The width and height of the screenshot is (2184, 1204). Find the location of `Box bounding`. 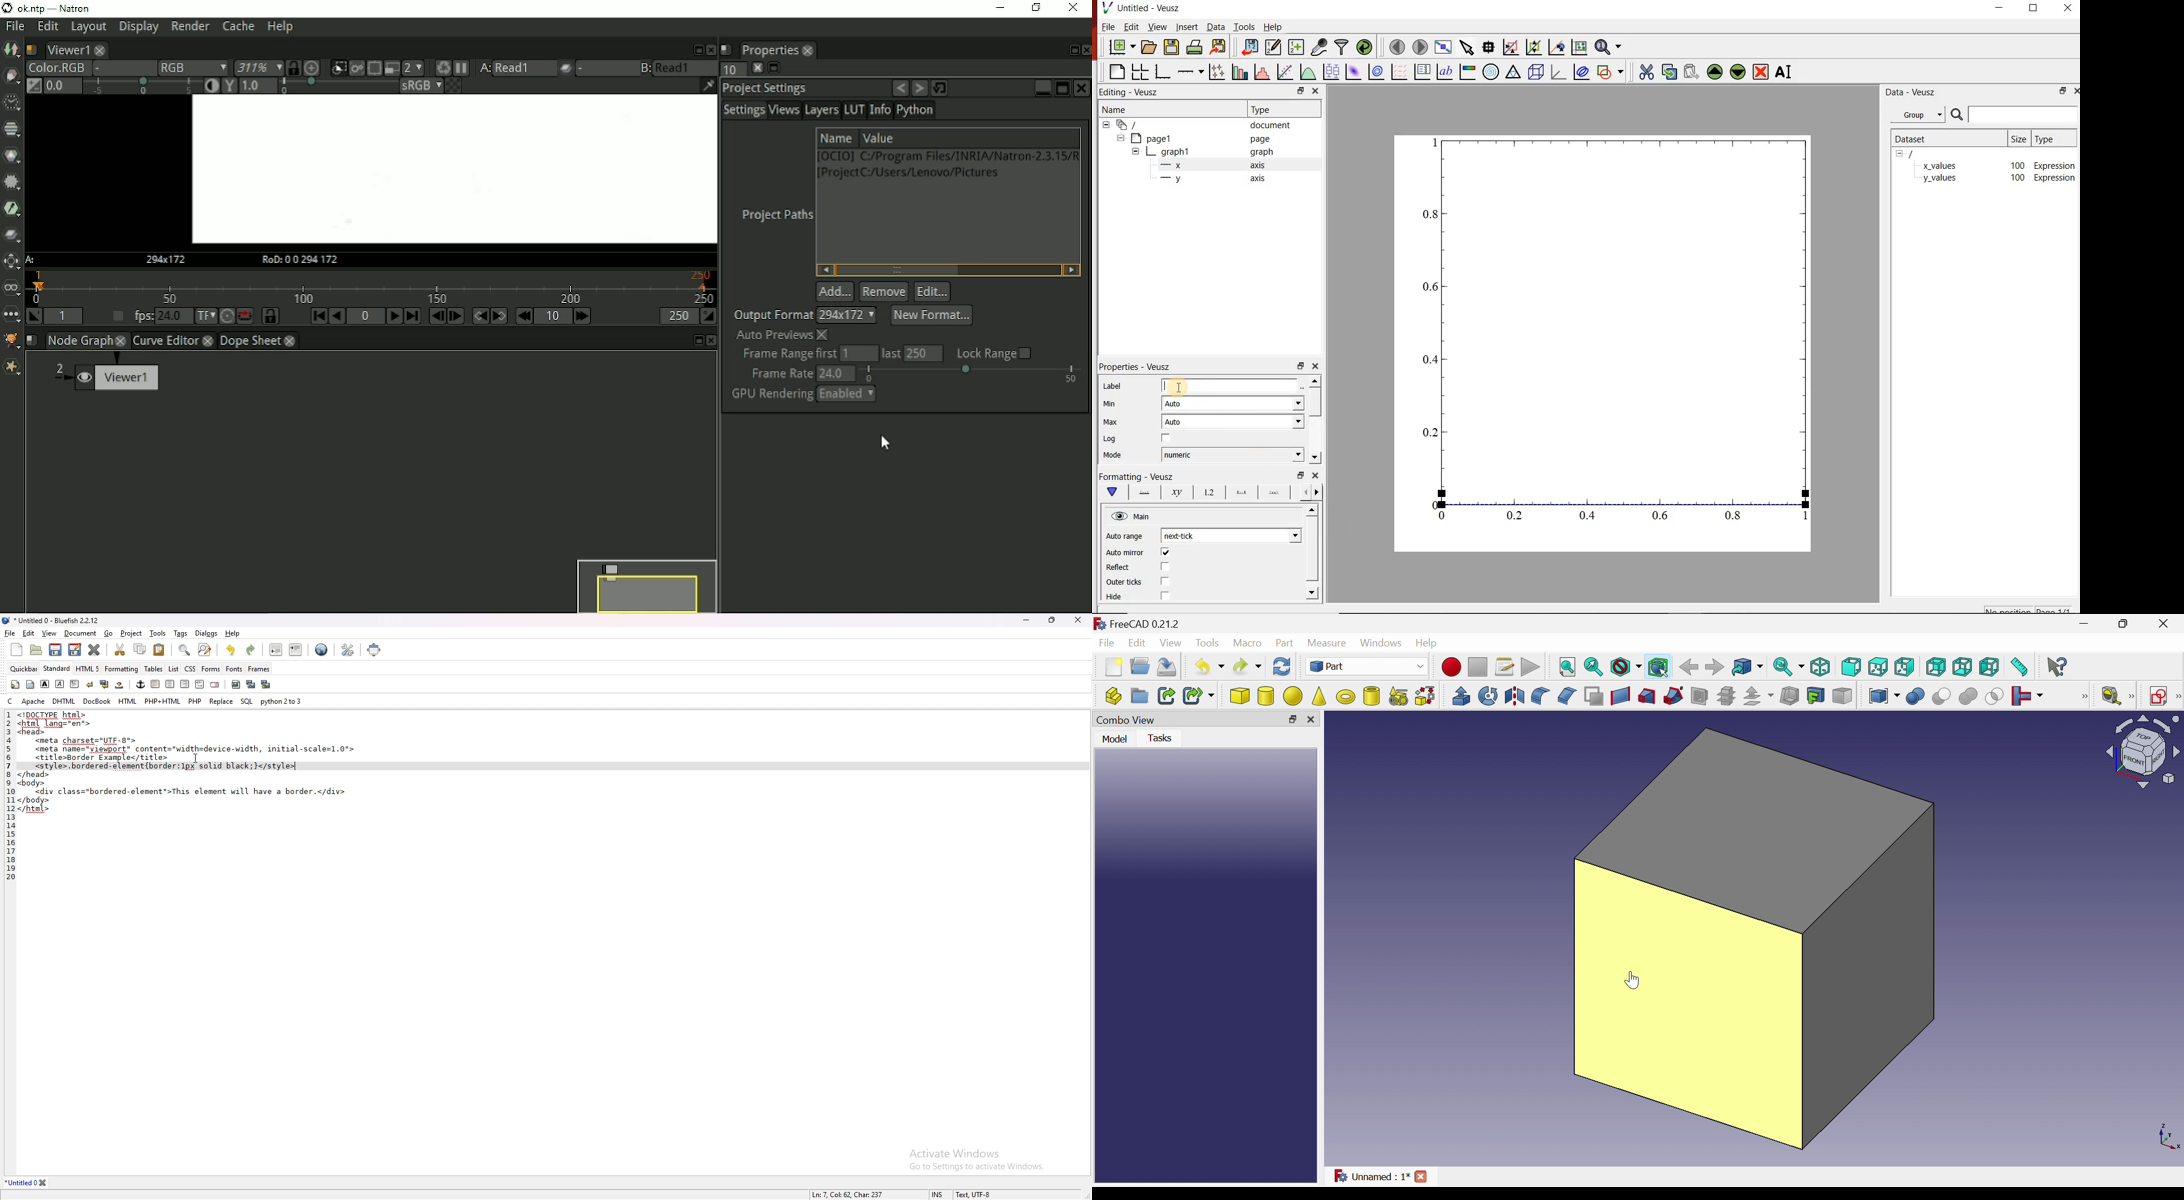

Box bounding is located at coordinates (1659, 668).